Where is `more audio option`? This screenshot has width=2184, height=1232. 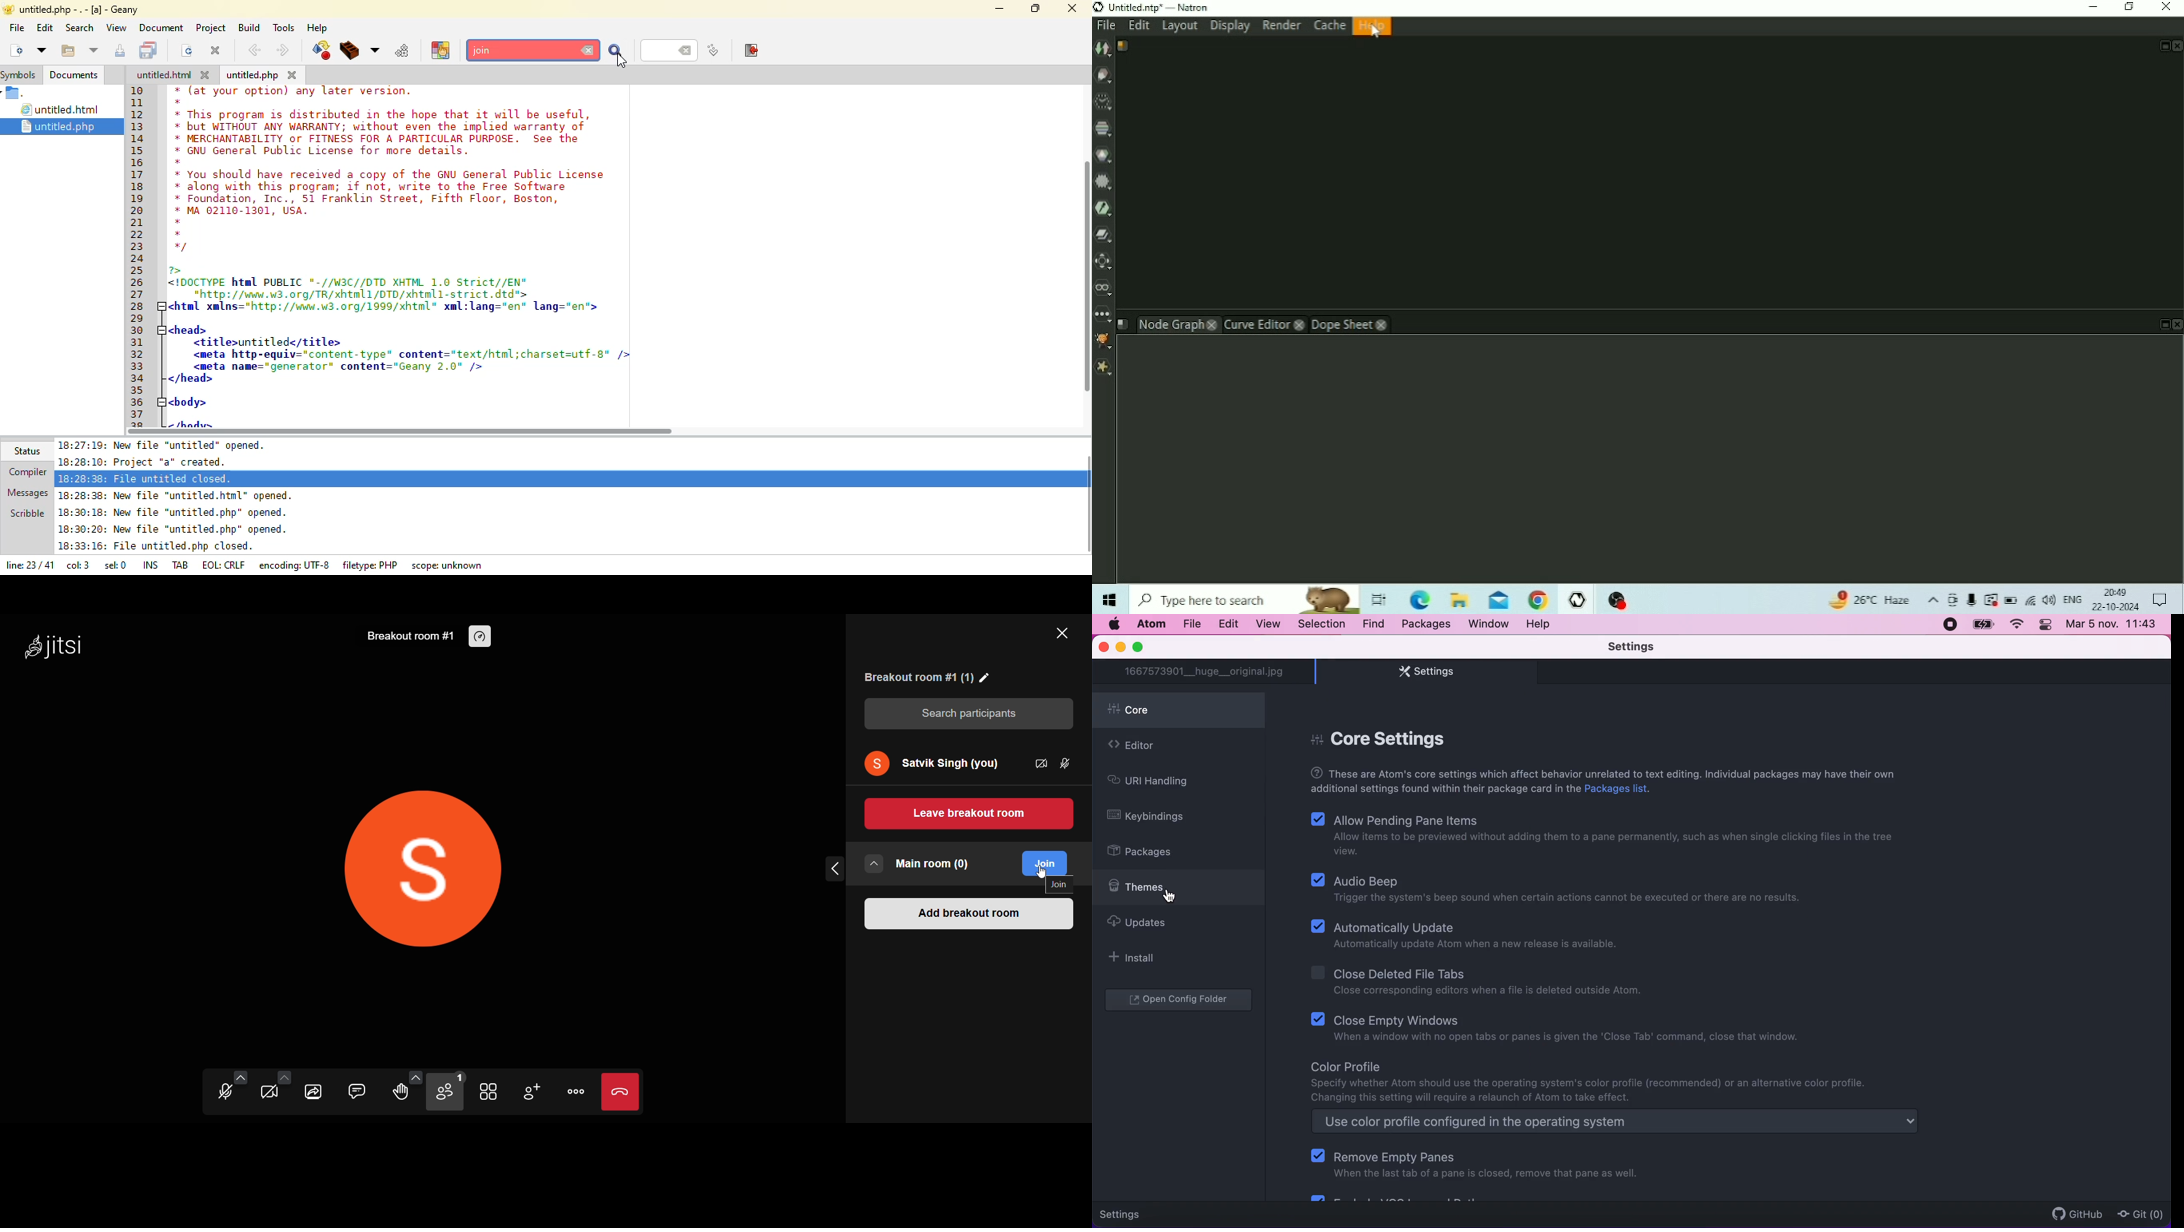
more audio option is located at coordinates (238, 1076).